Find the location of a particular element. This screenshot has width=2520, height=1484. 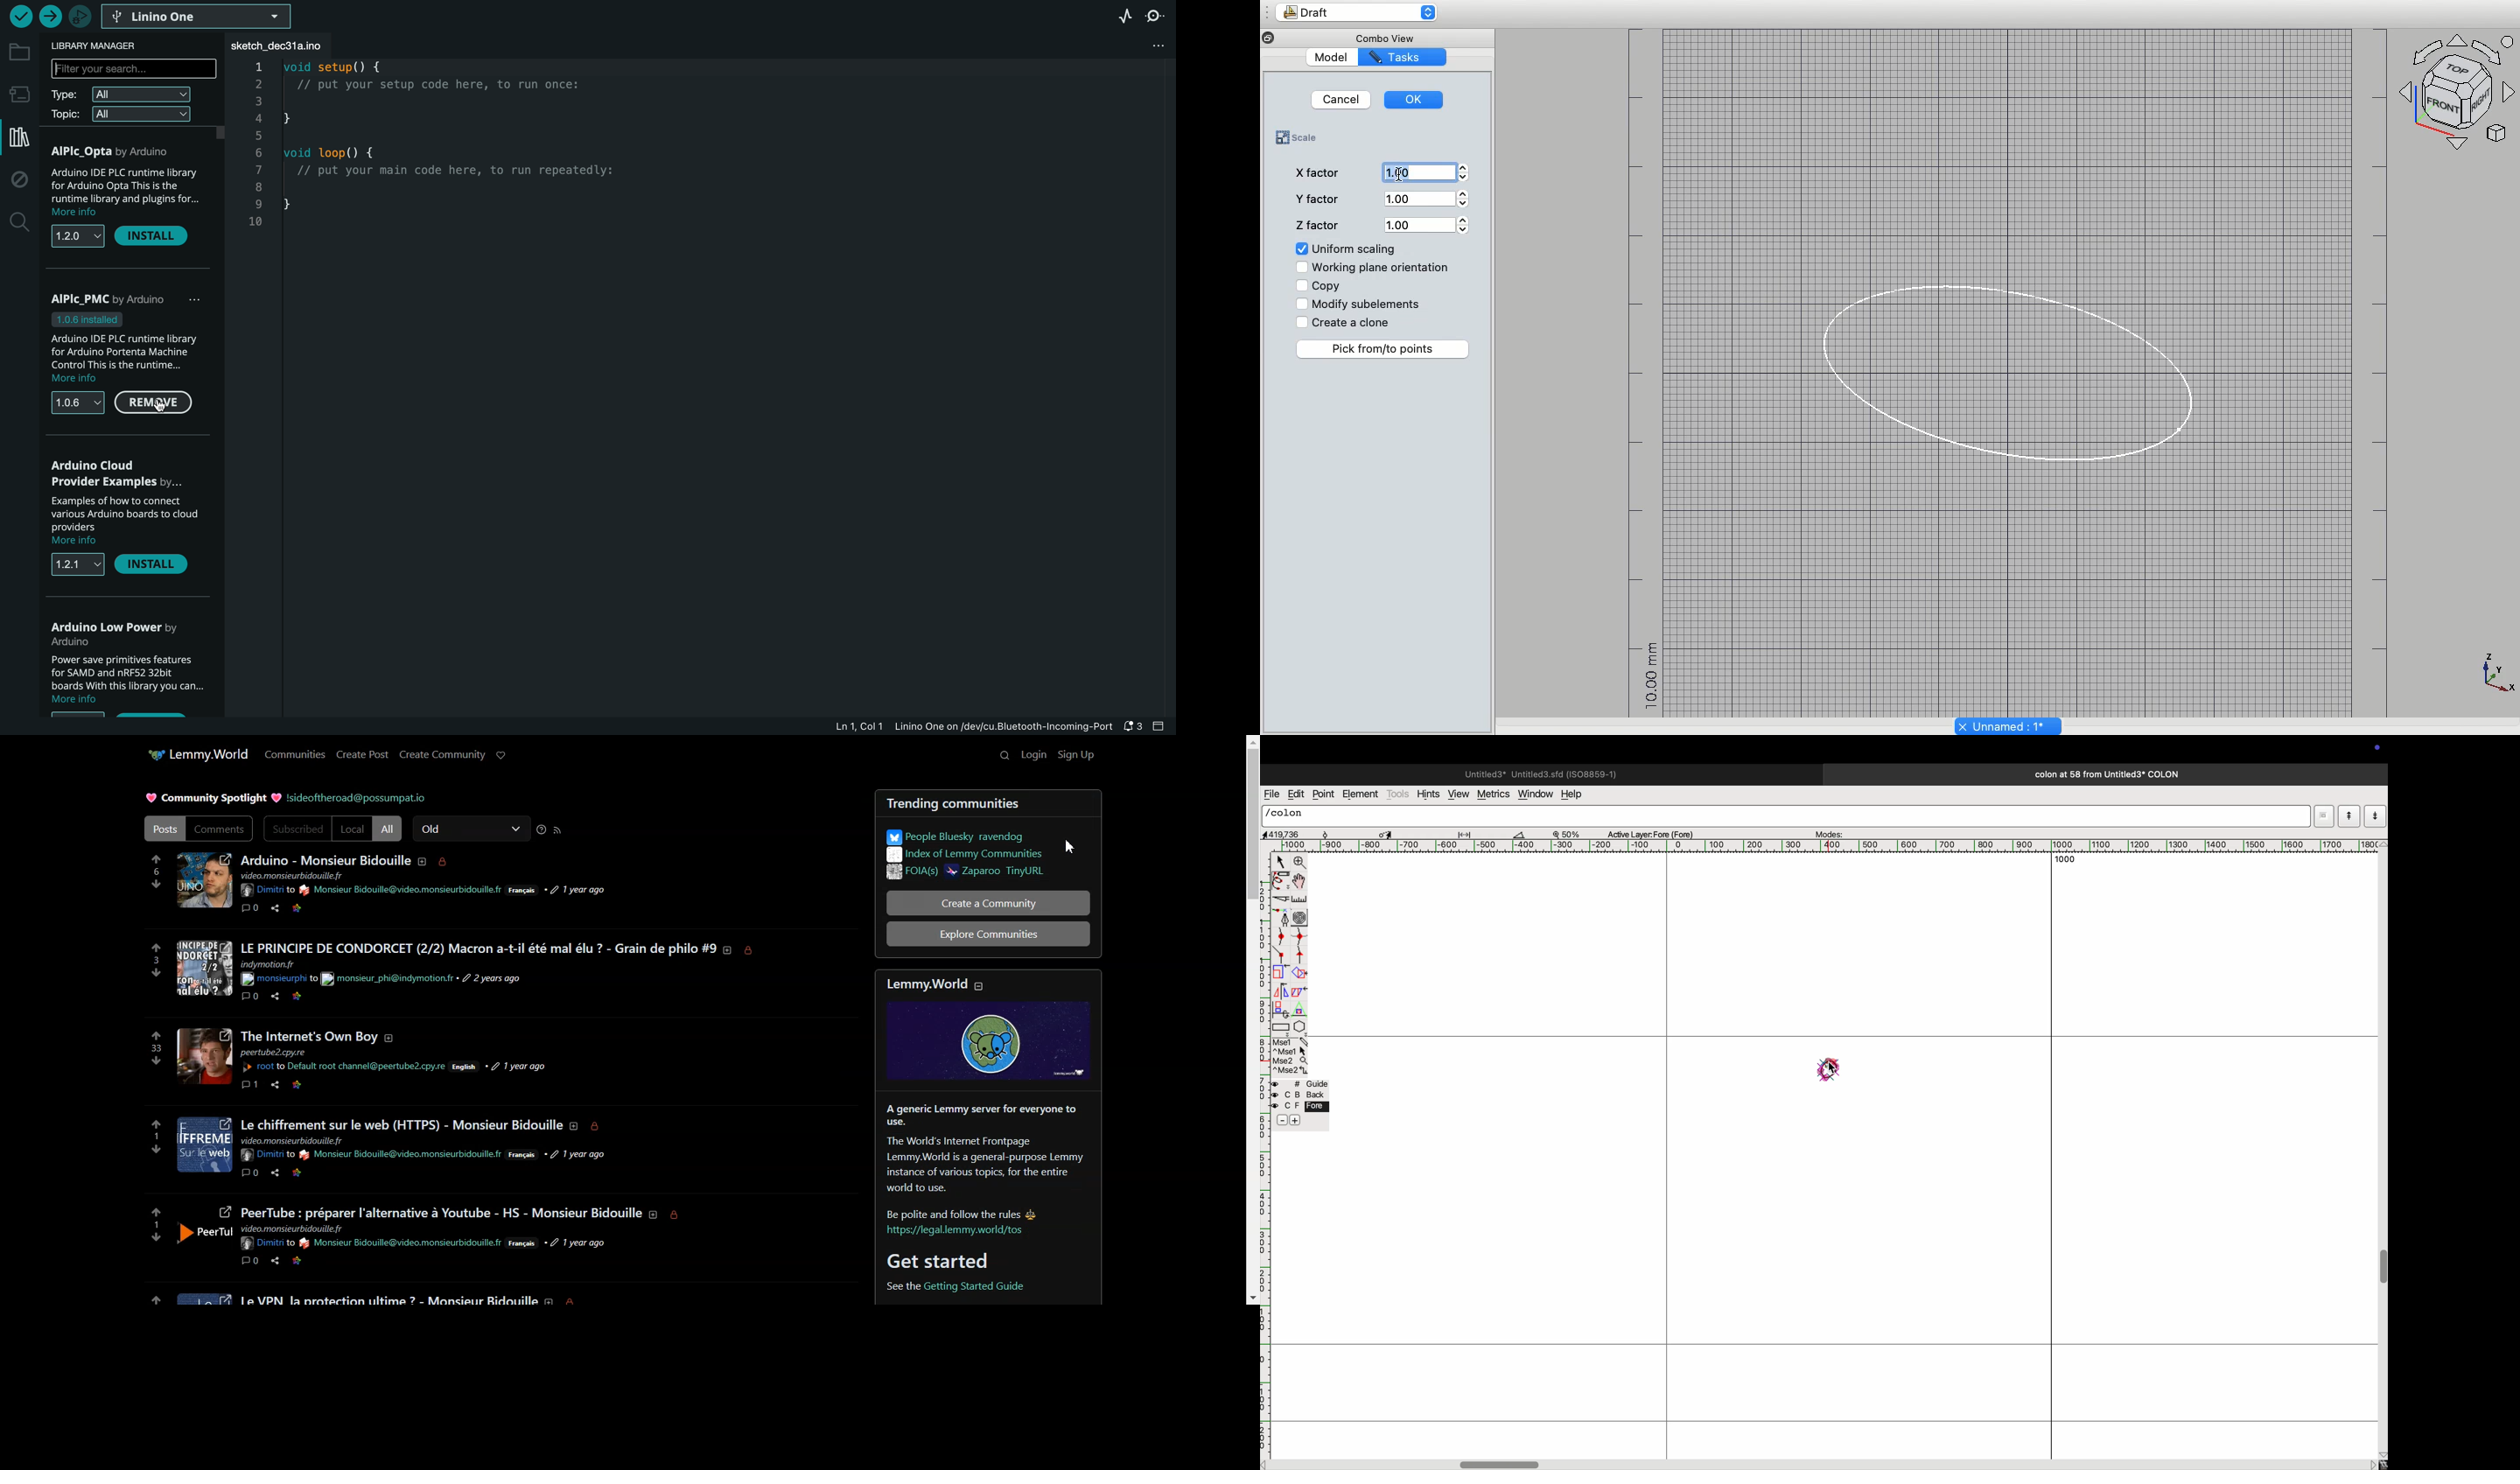

text is located at coordinates (274, 964).